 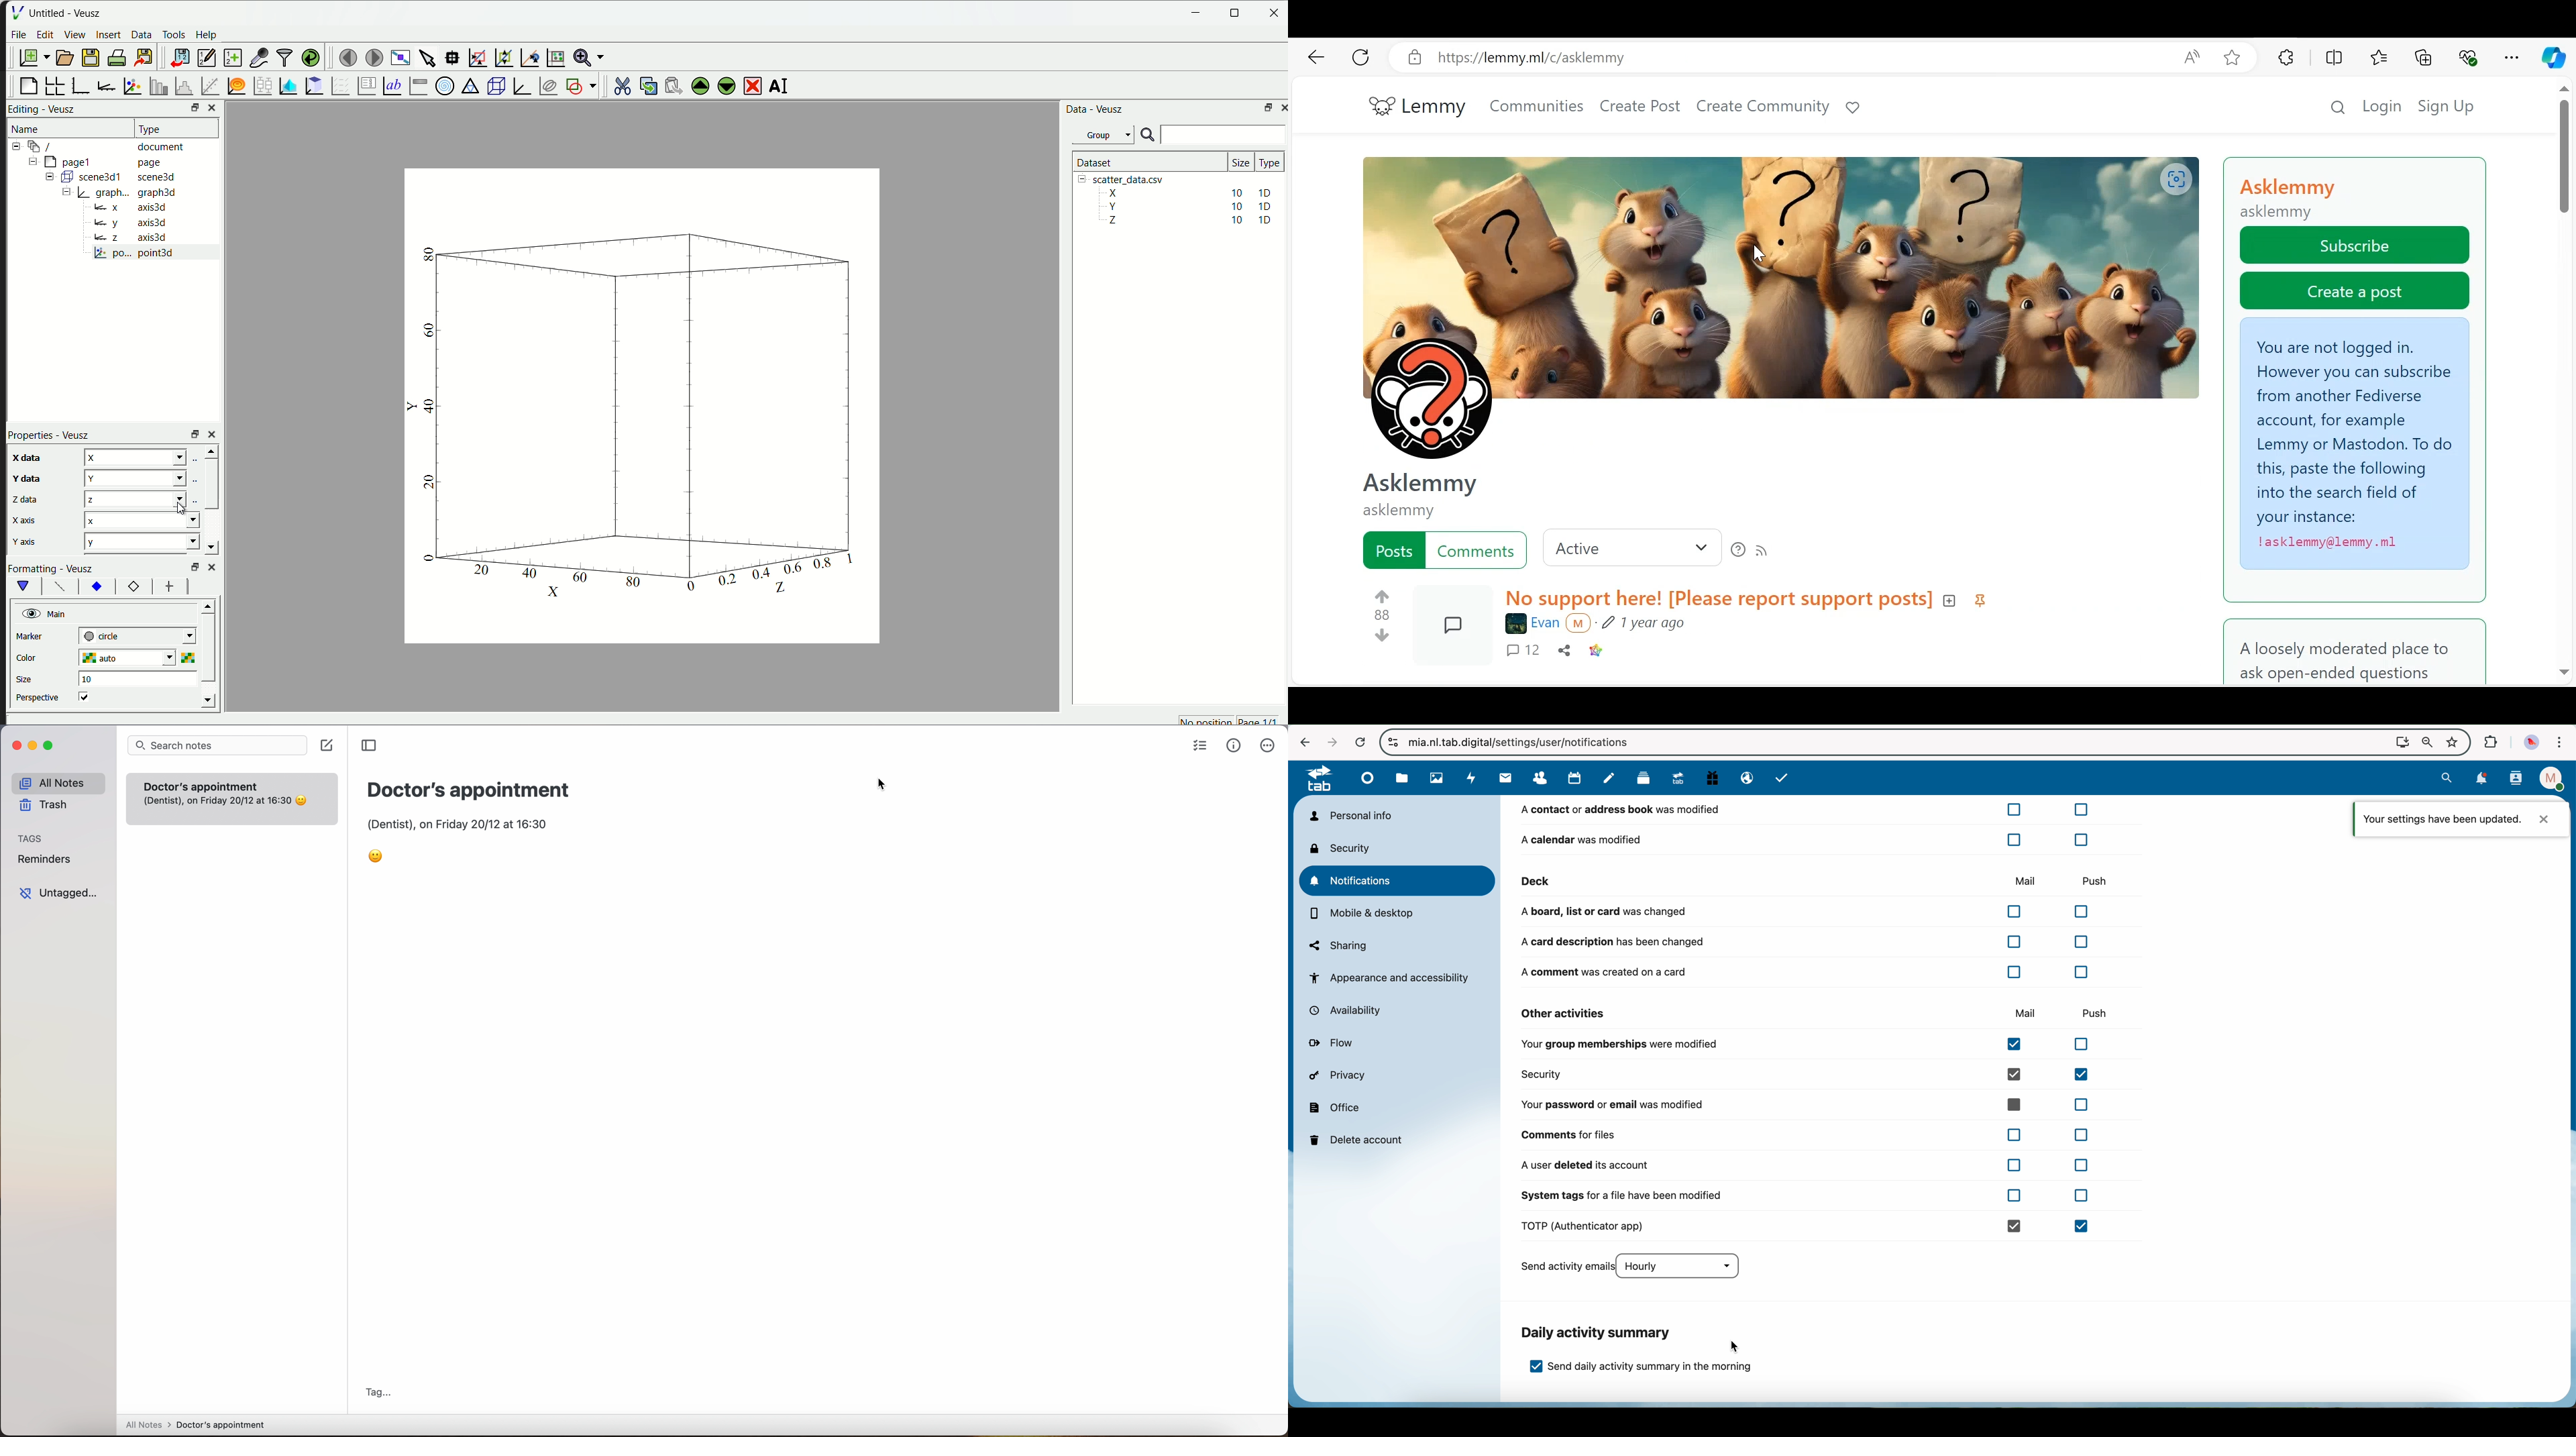 I want to click on x data, so click(x=25, y=458).